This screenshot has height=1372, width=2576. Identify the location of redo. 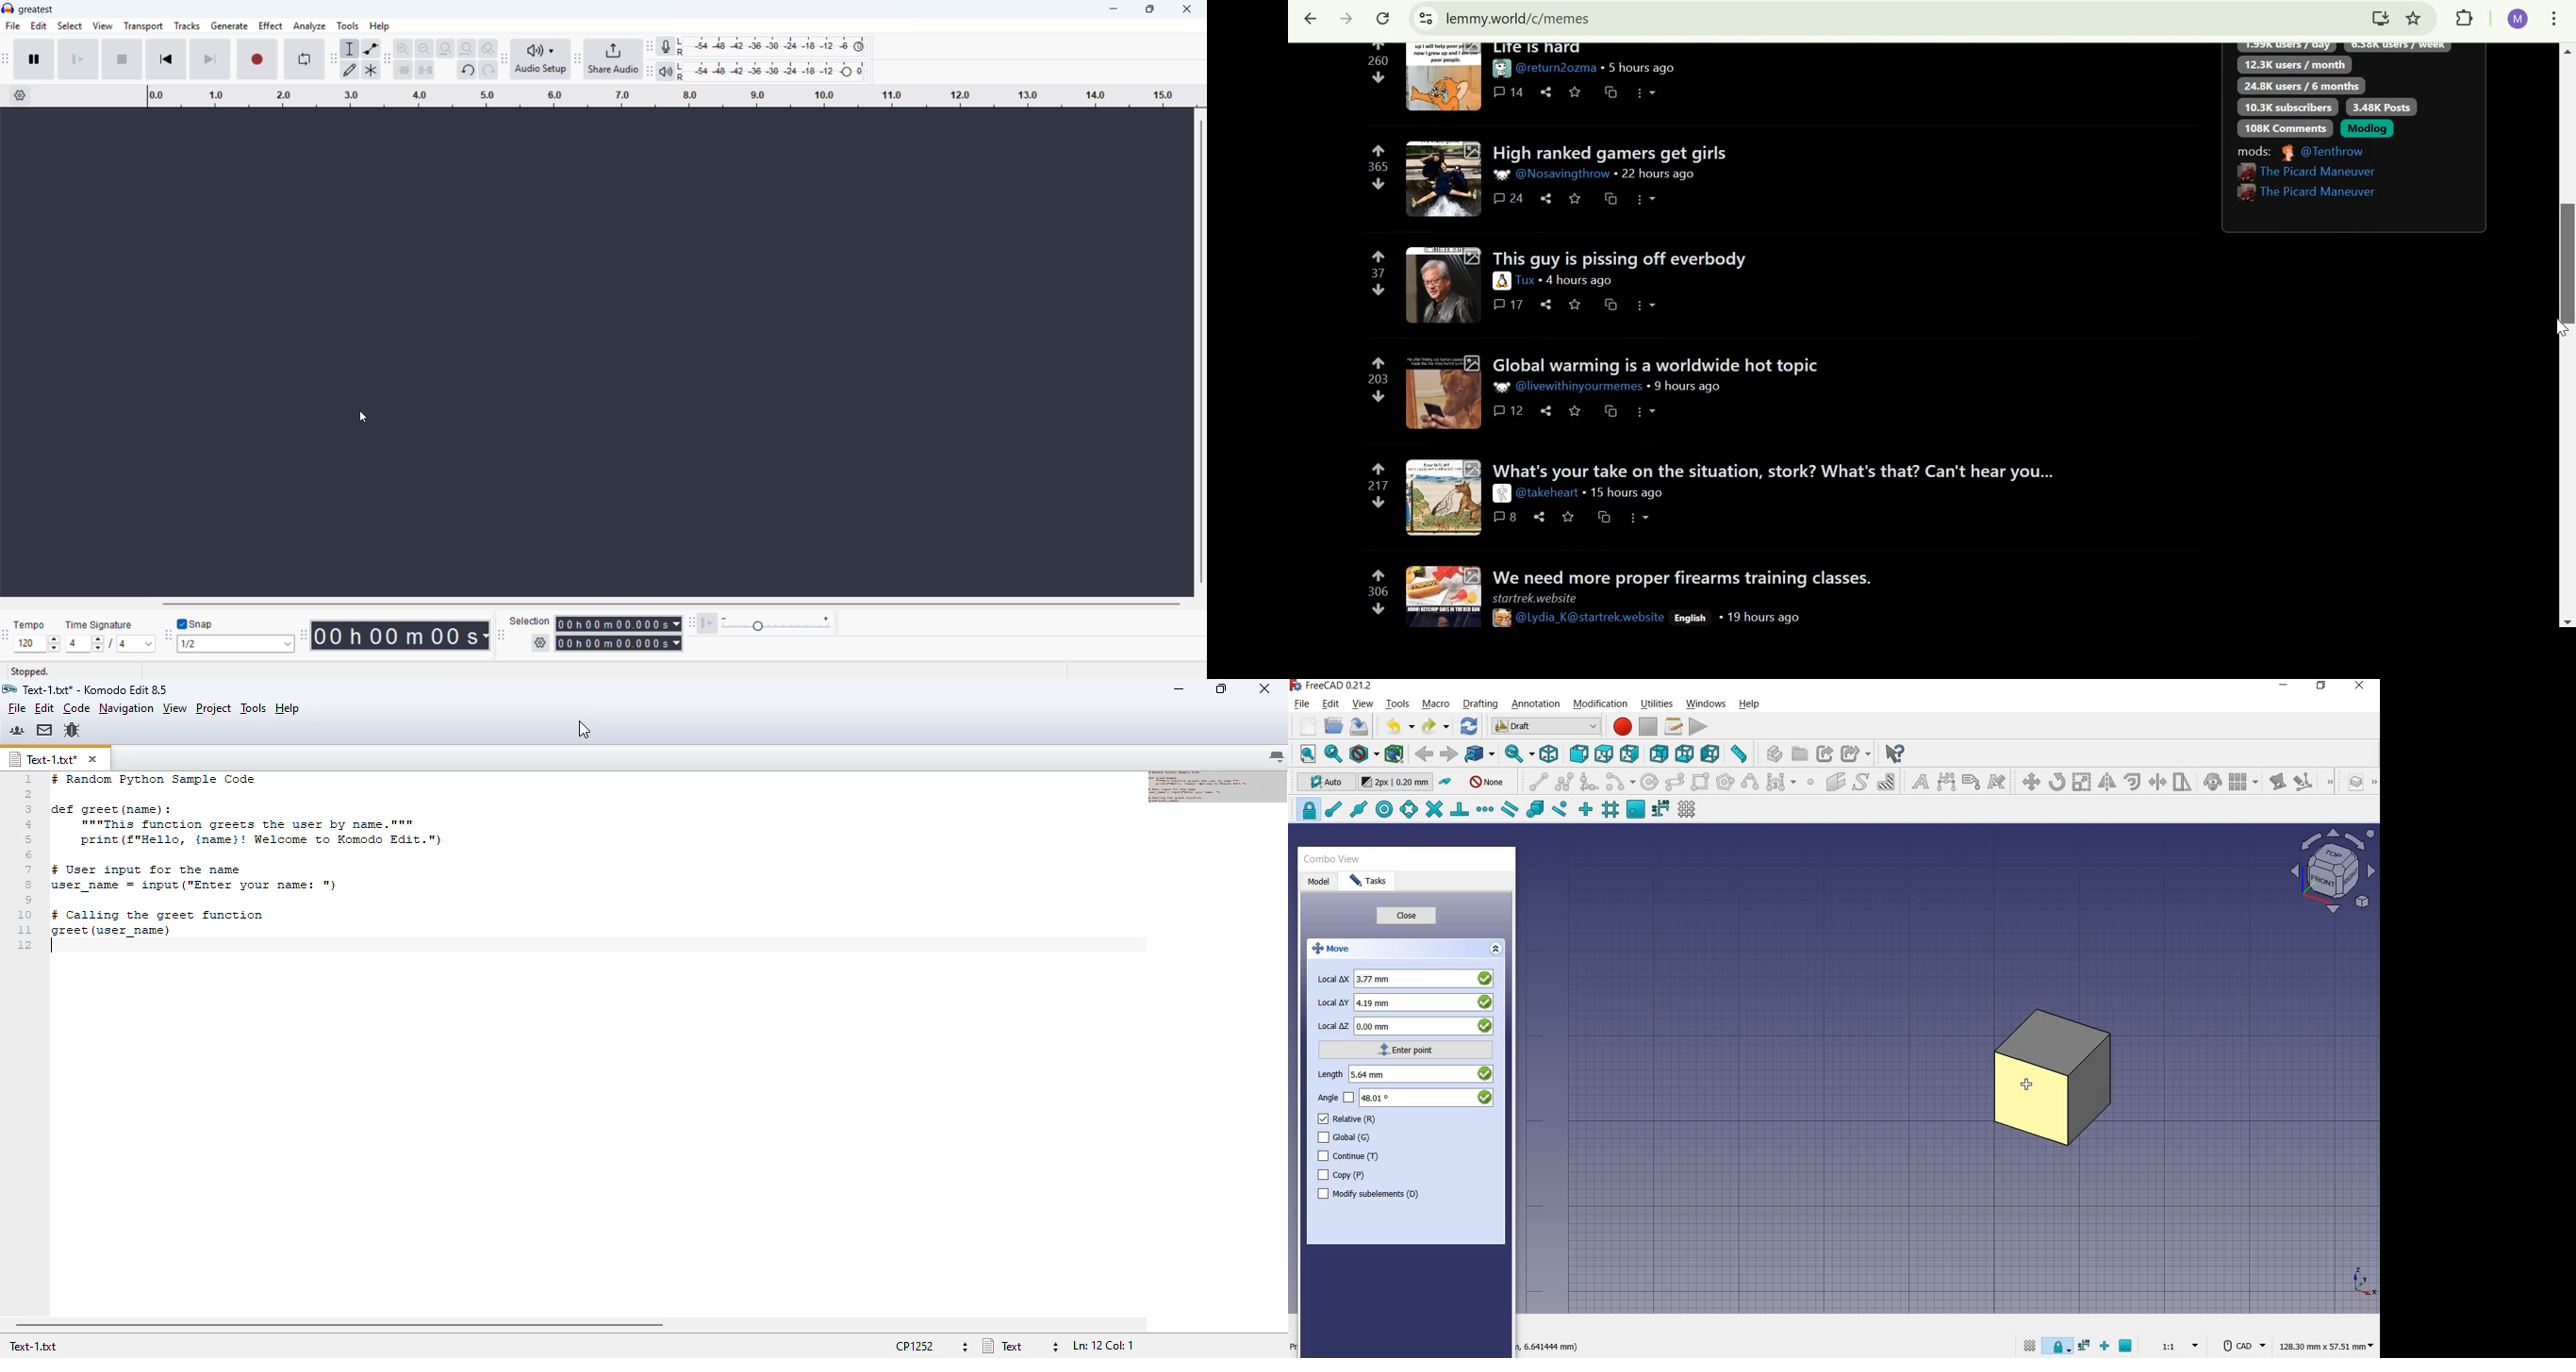
(488, 70).